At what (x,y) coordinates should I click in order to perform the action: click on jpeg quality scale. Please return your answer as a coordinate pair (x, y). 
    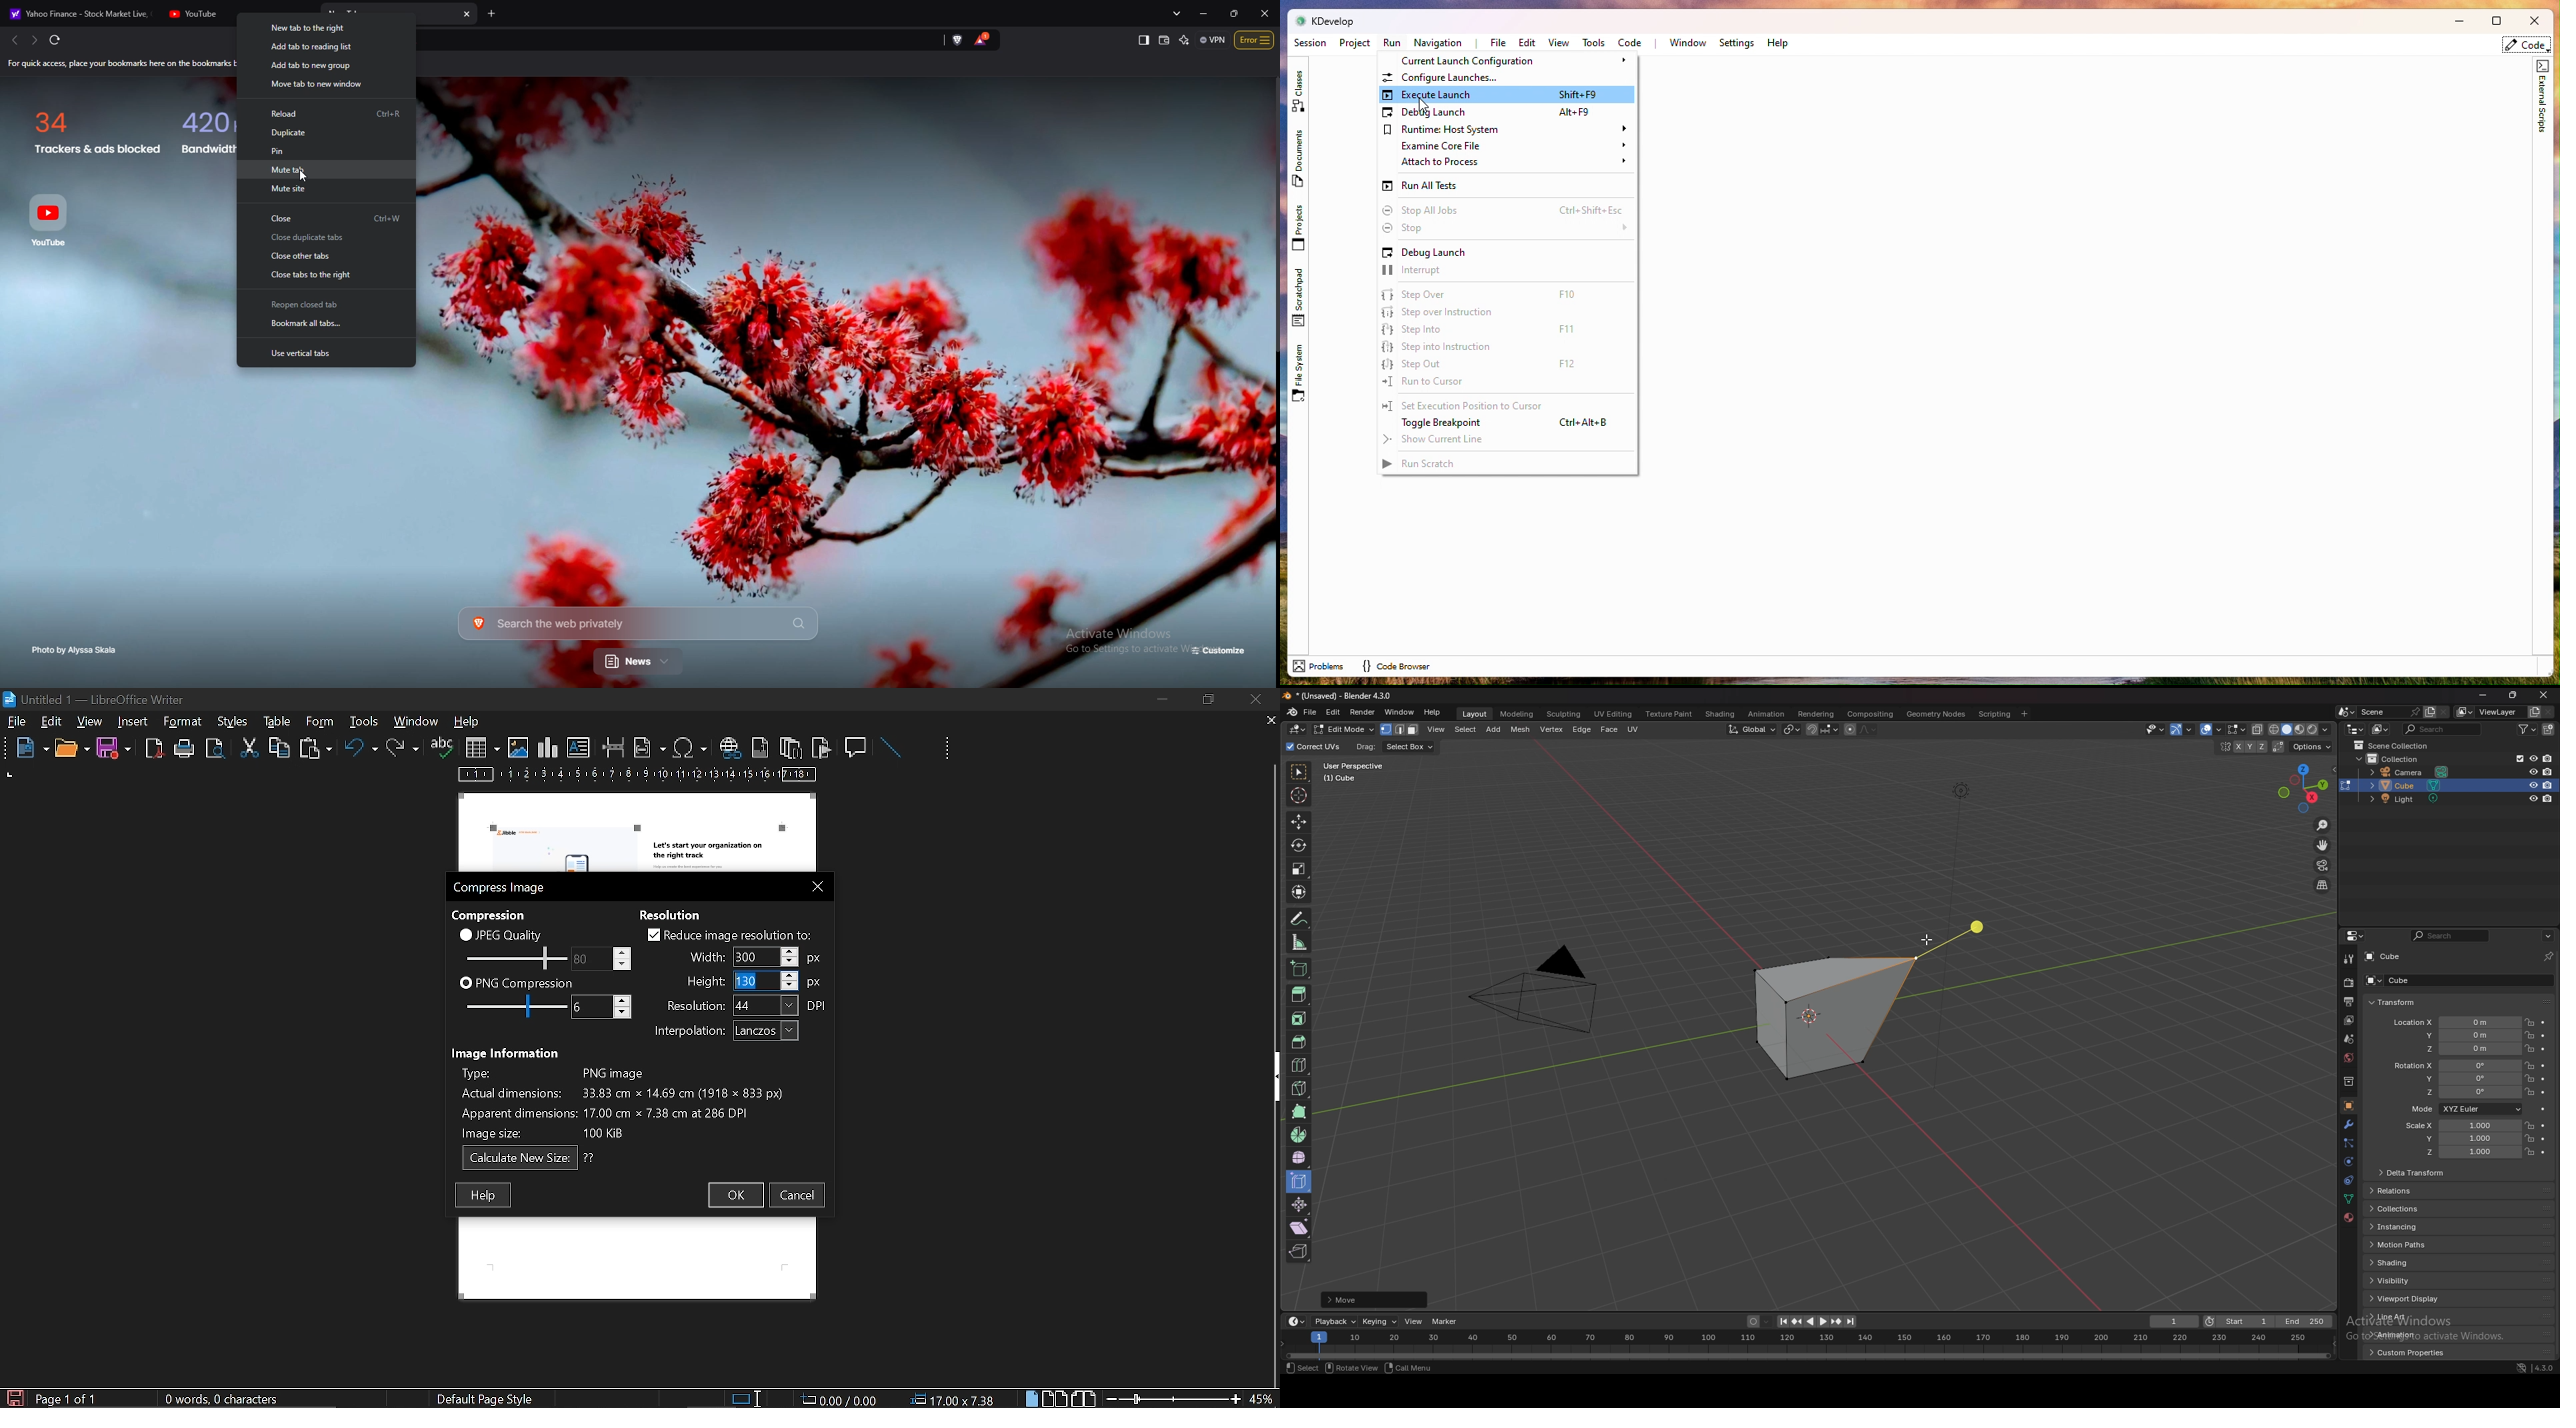
    Looking at the image, I should click on (513, 957).